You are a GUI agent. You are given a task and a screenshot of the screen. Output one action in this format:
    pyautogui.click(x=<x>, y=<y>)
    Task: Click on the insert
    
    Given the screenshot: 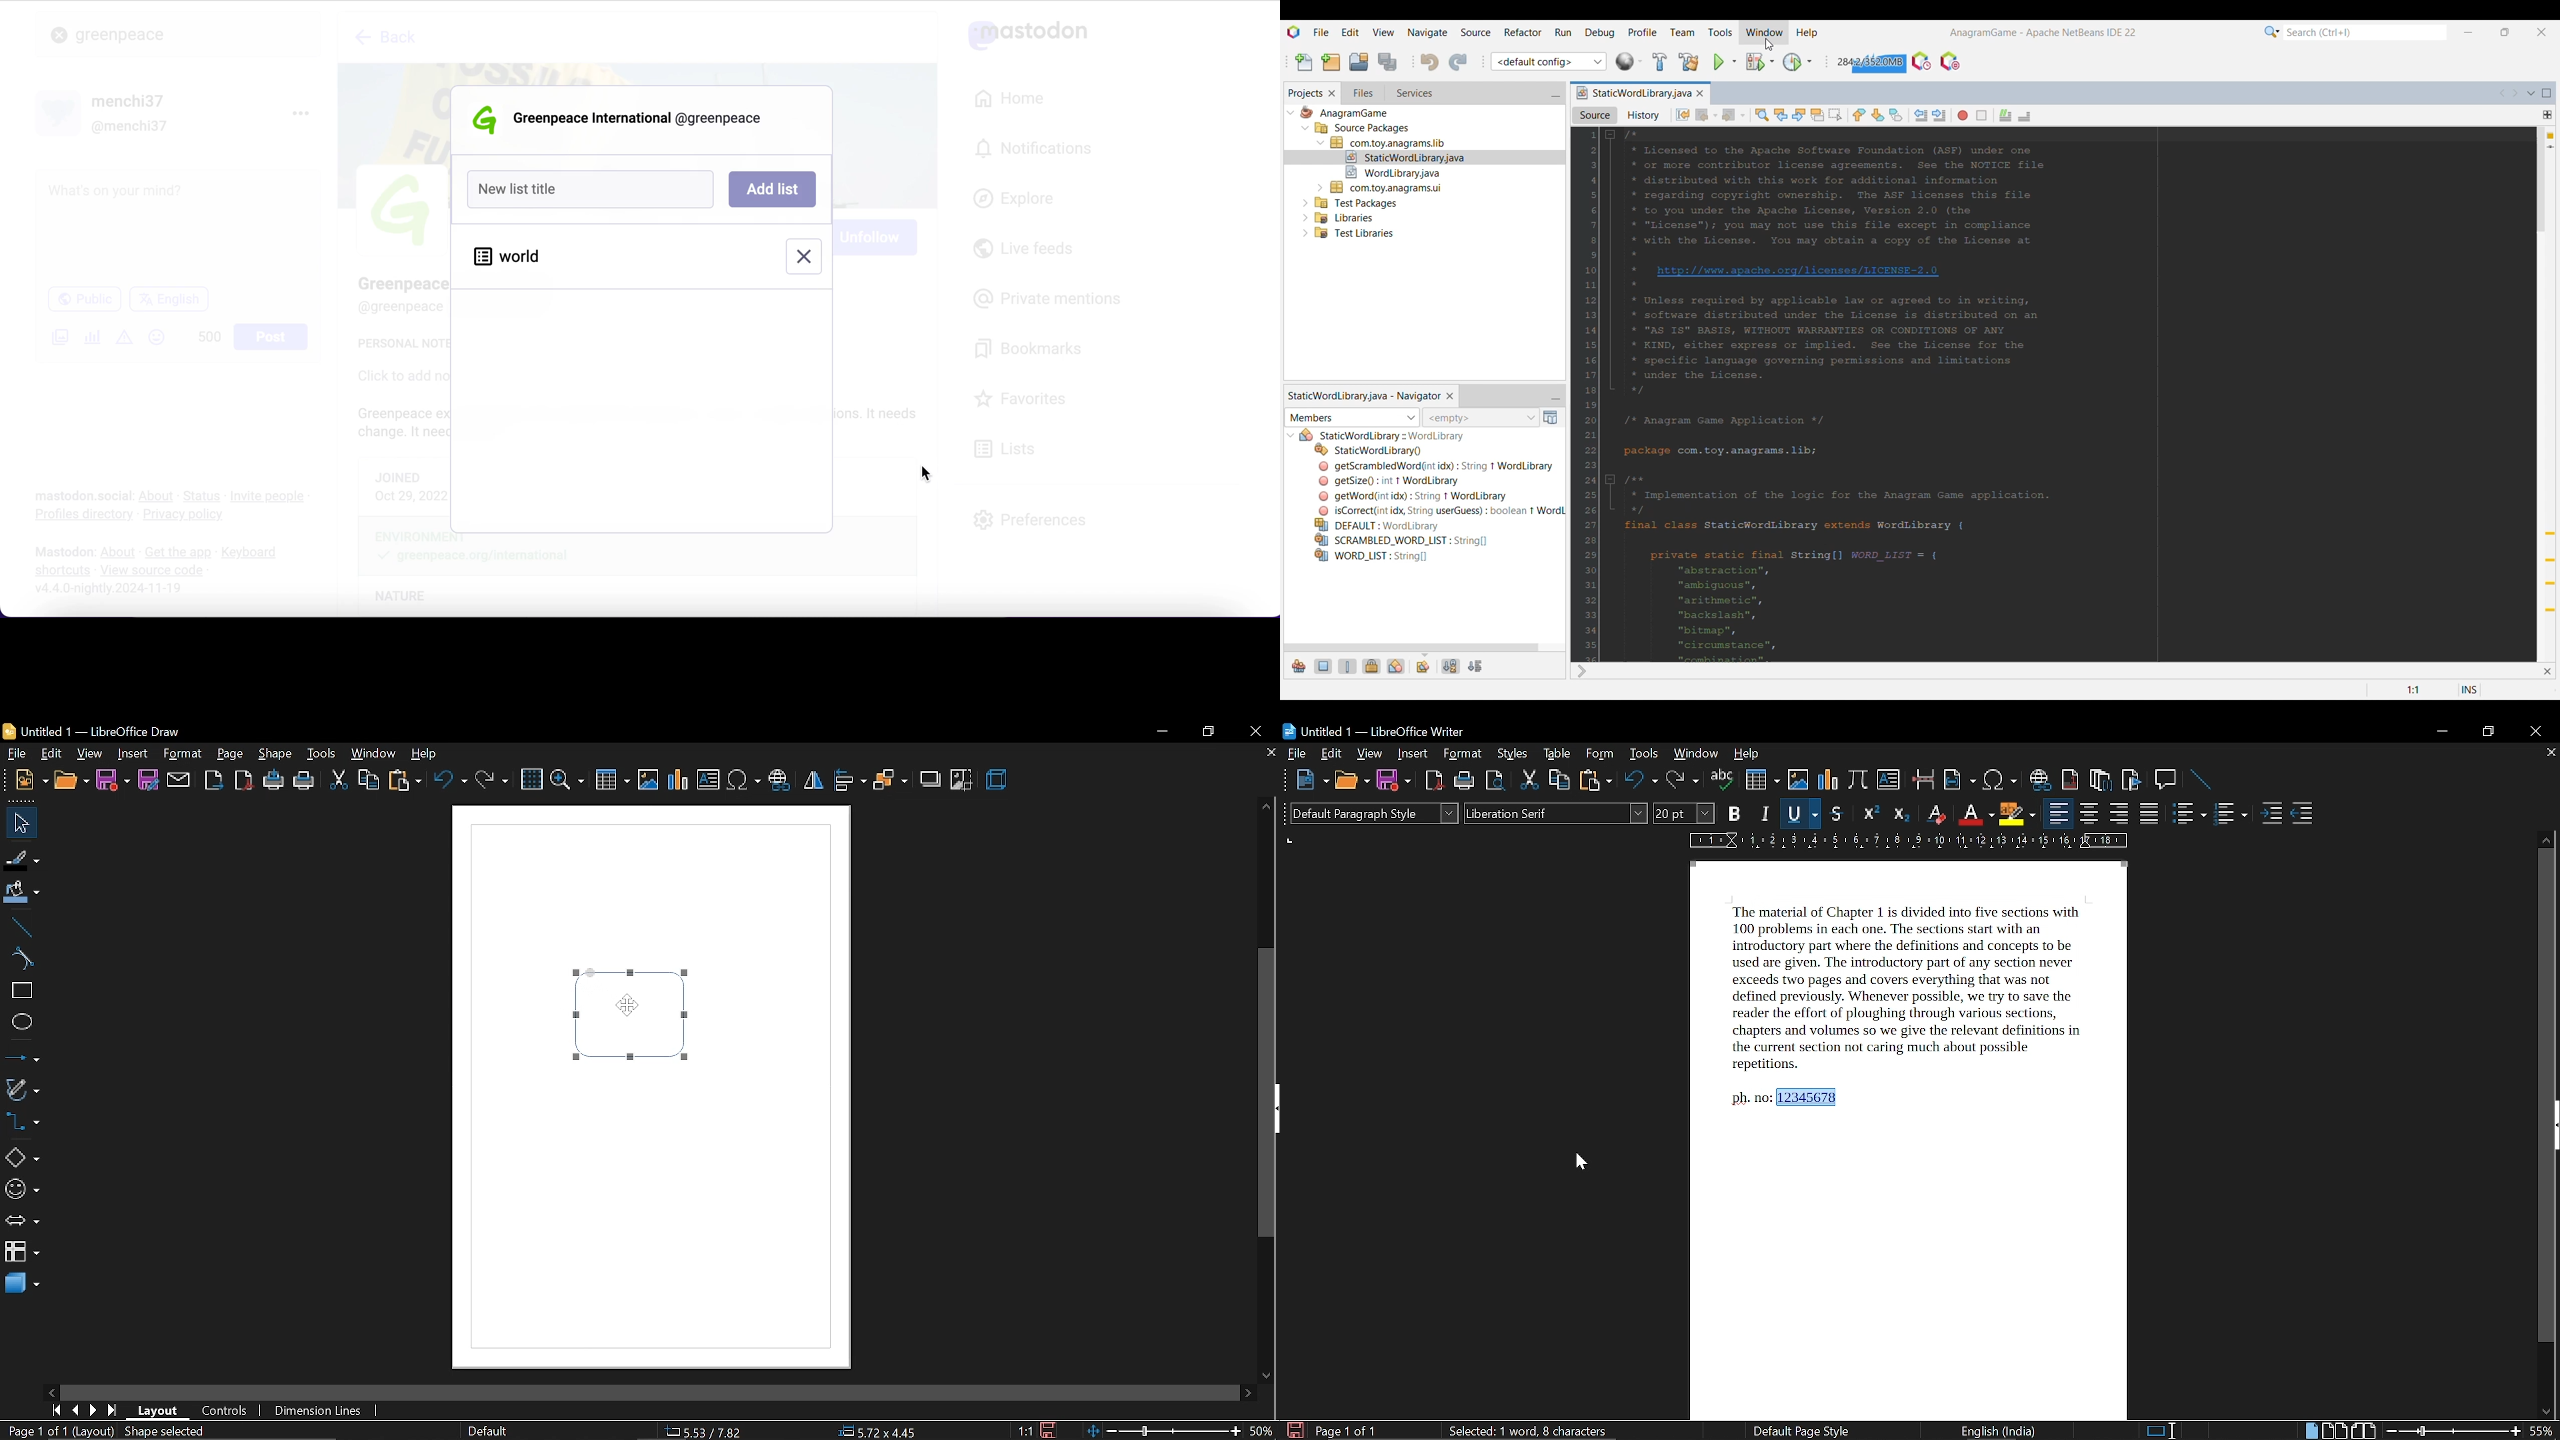 What is the action you would take?
    pyautogui.click(x=1410, y=754)
    